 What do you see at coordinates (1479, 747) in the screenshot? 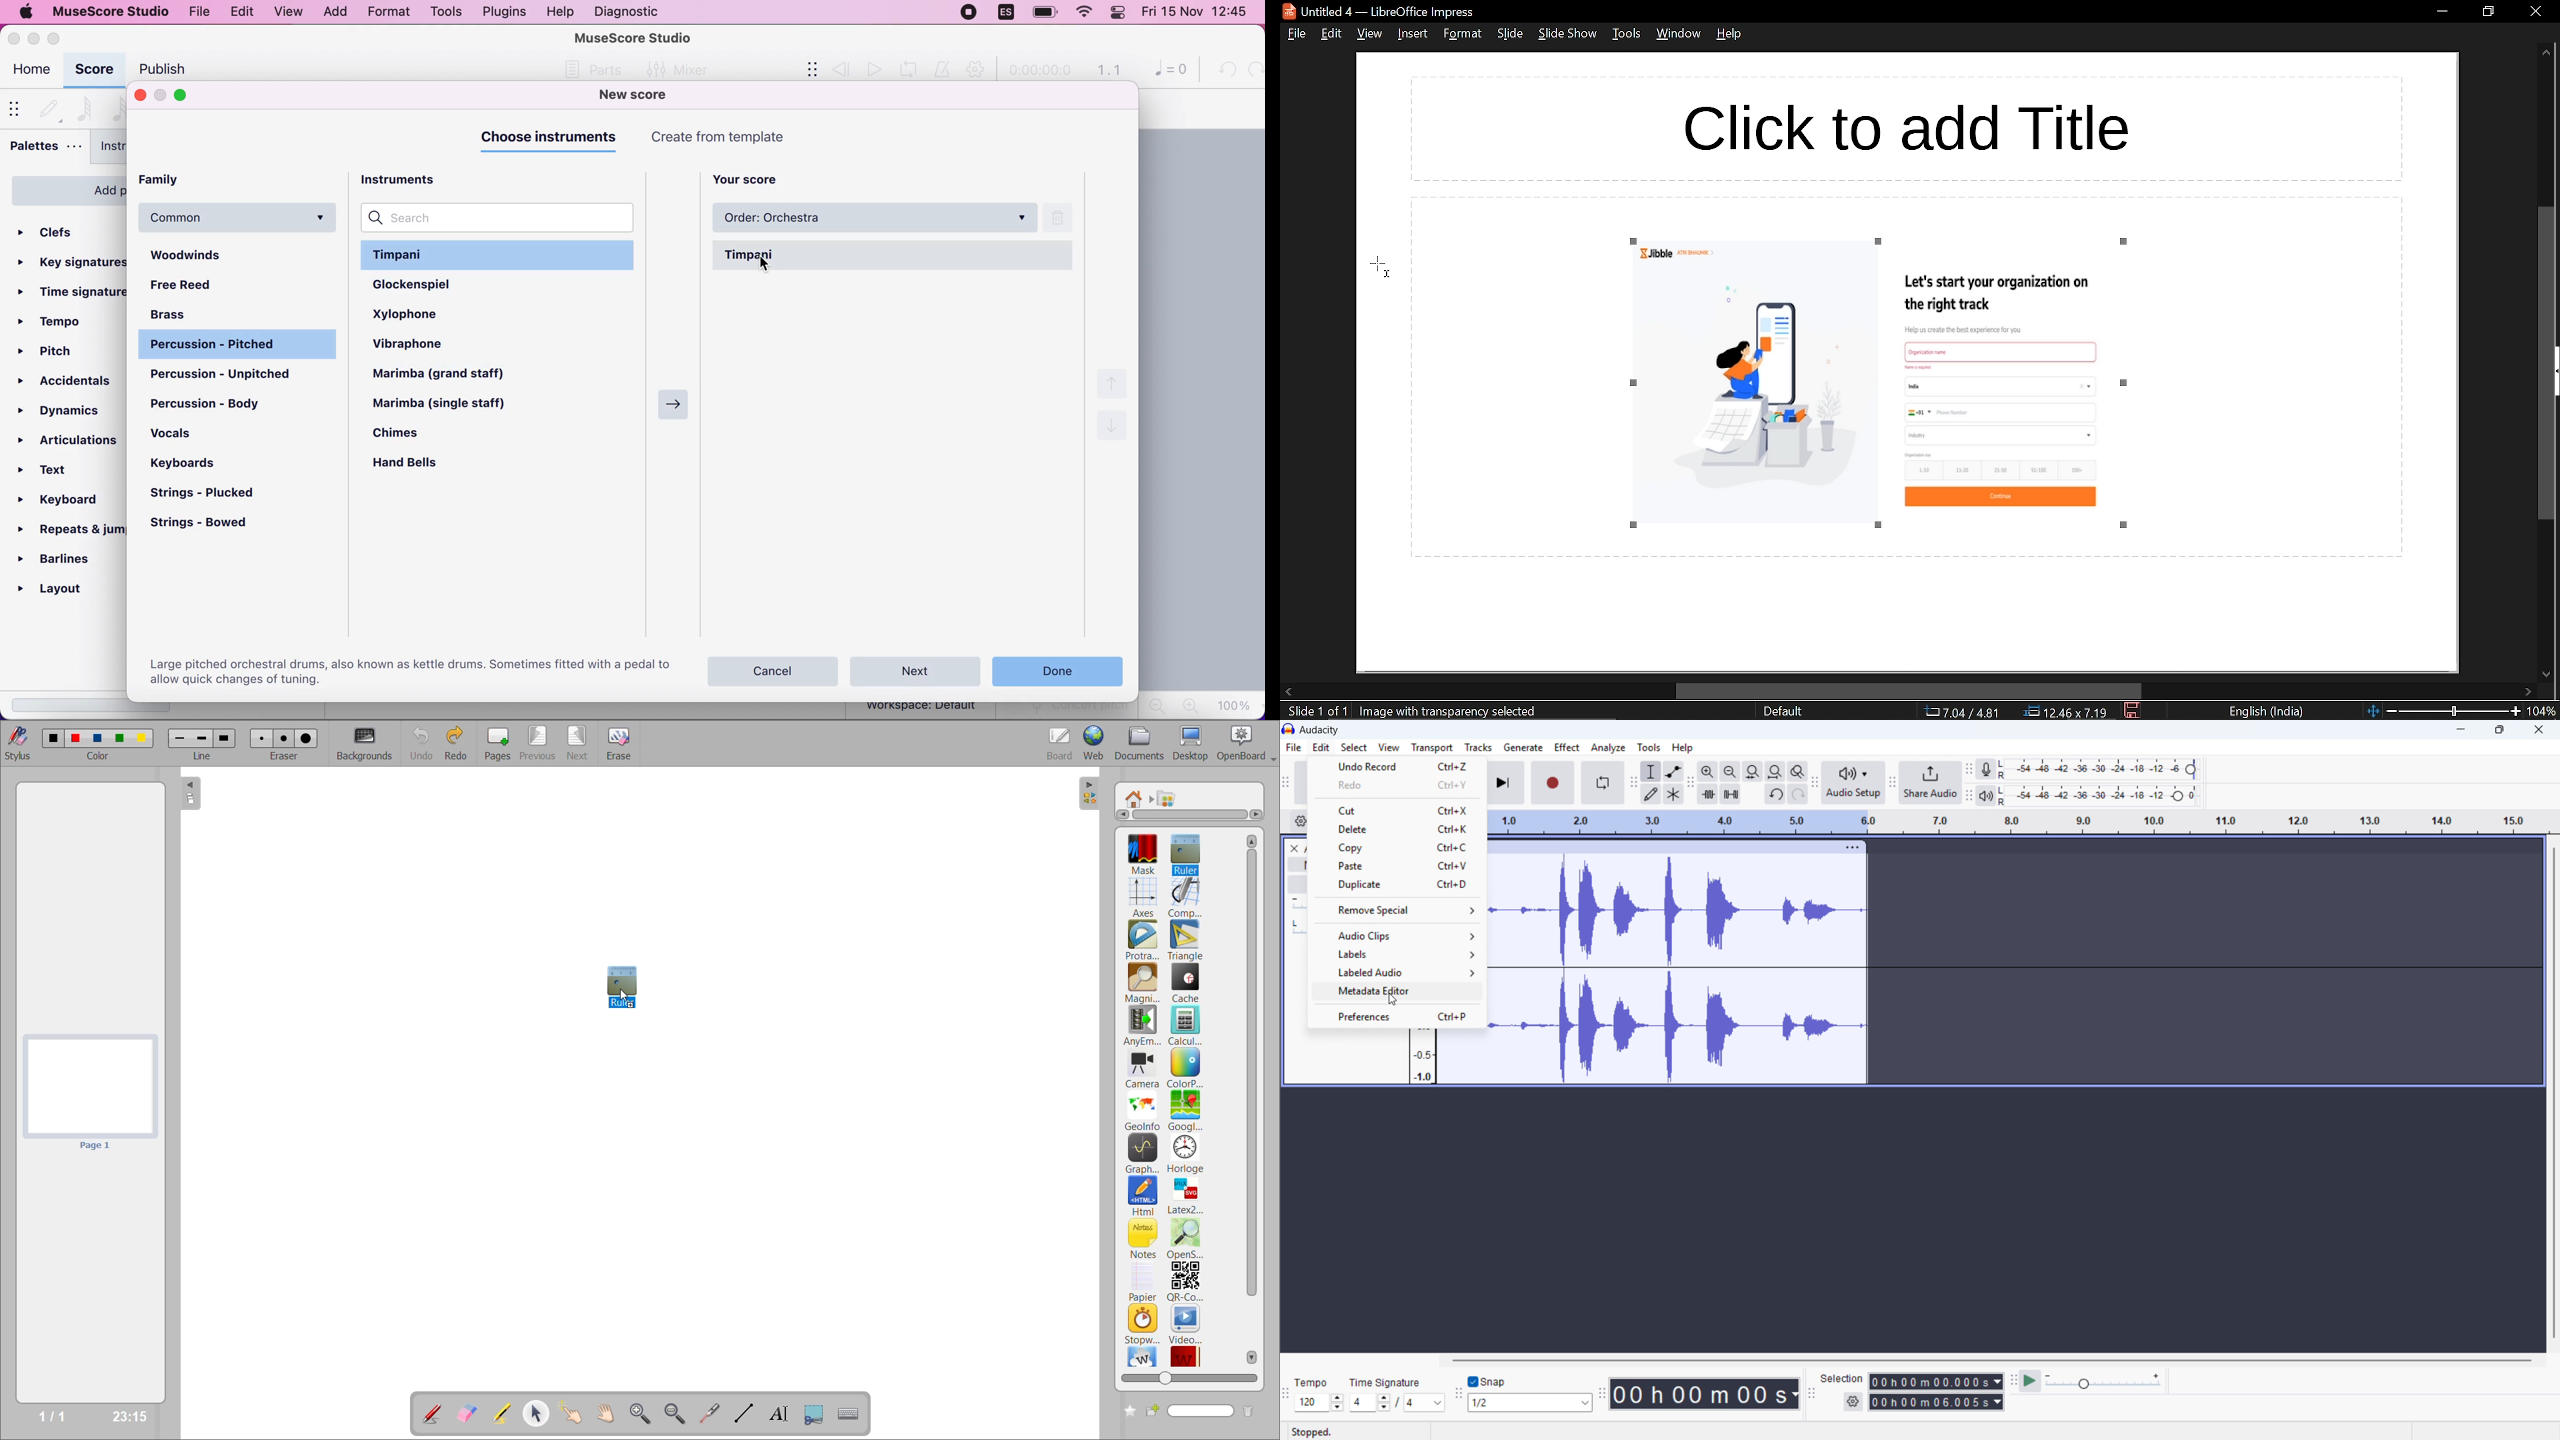
I see `tracks` at bounding box center [1479, 747].